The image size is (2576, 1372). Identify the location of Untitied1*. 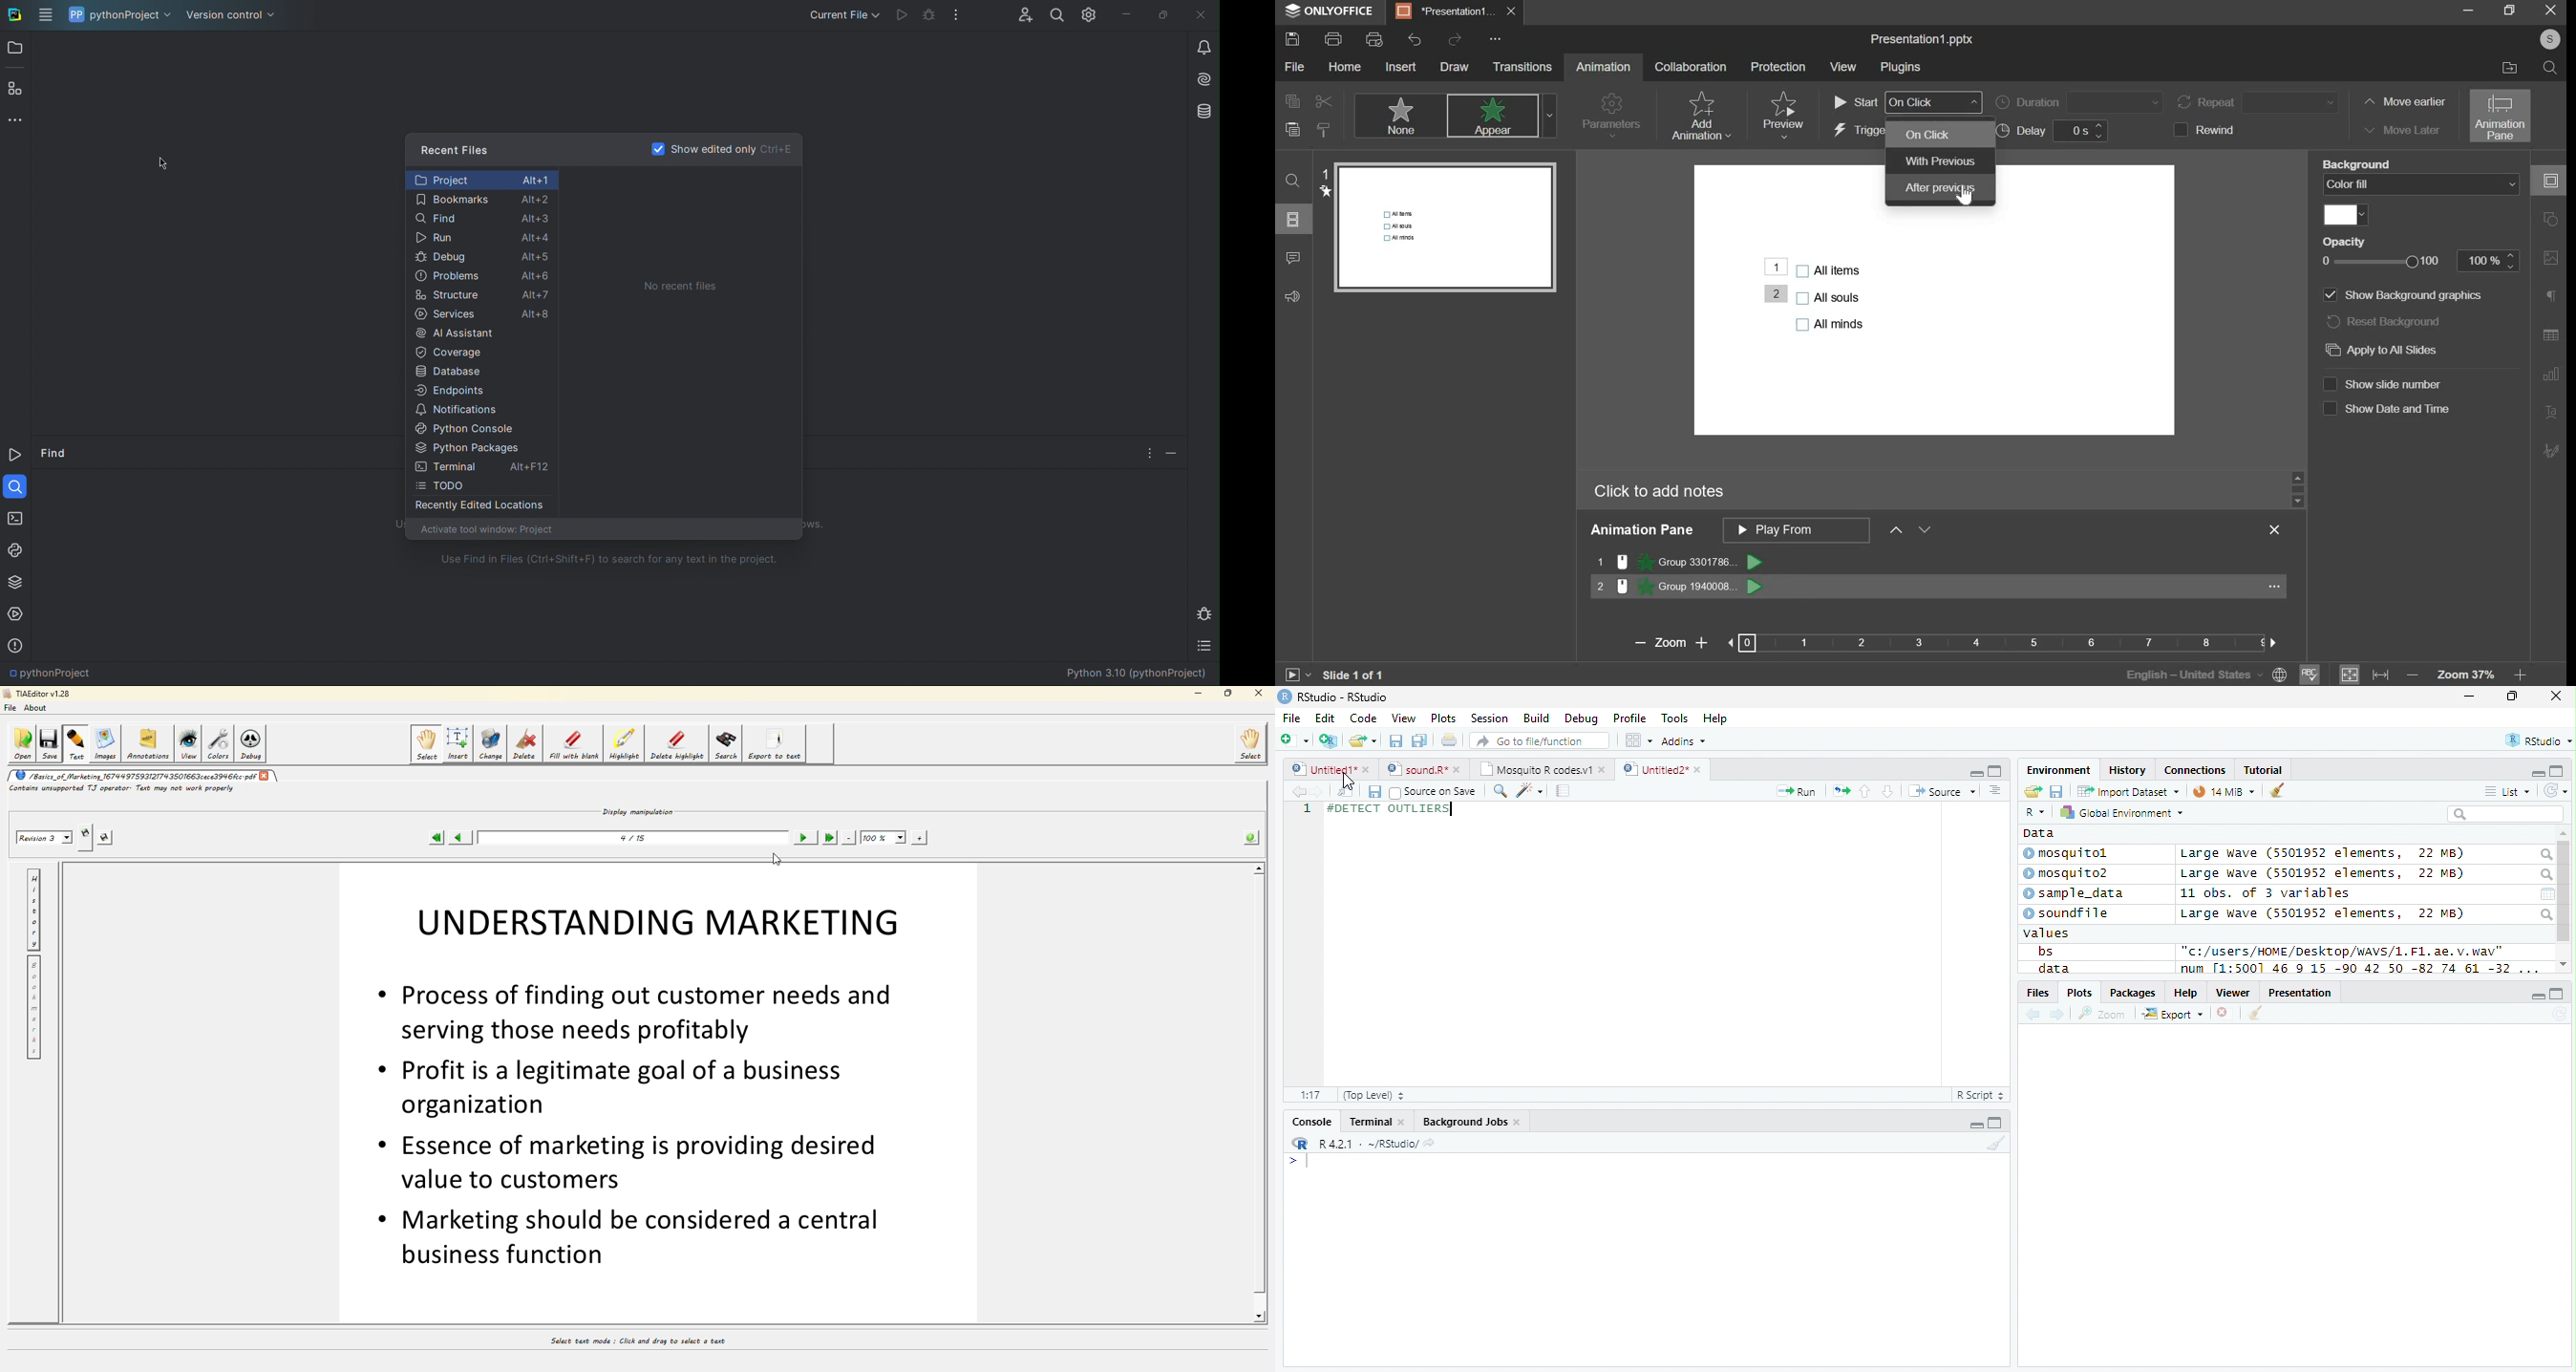
(1331, 769).